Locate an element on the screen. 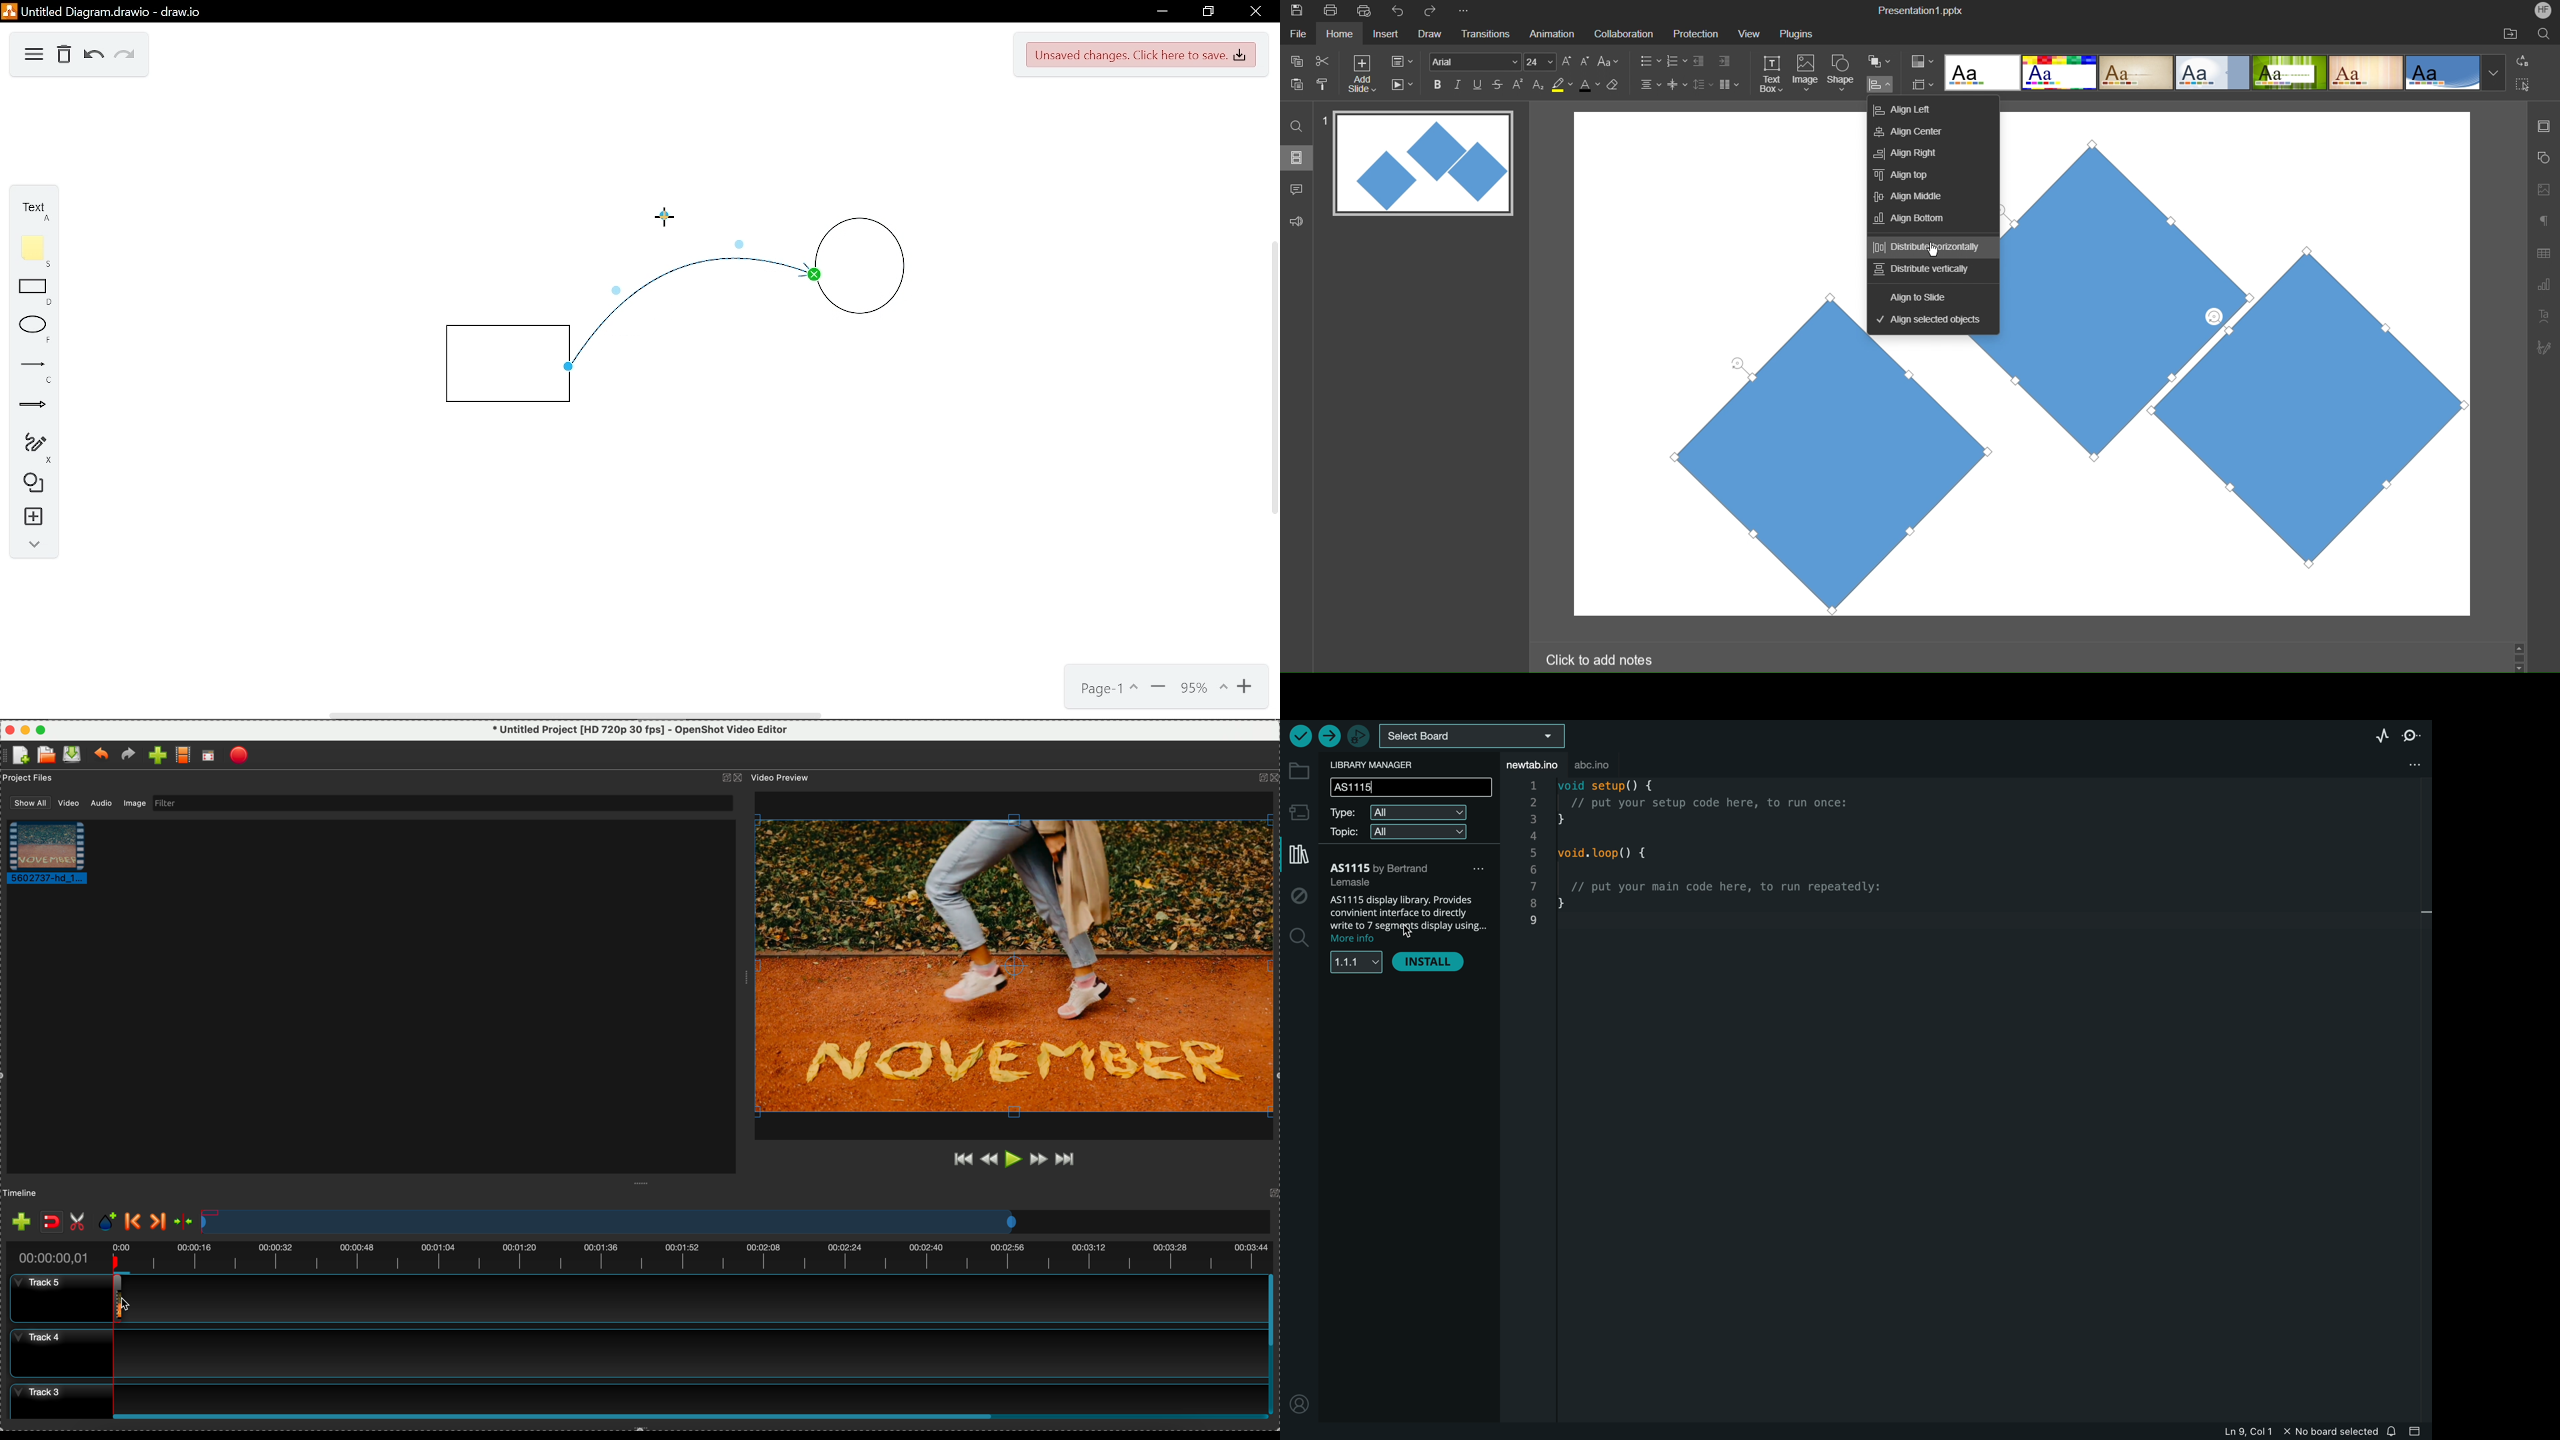 The width and height of the screenshot is (2576, 1456). Graph is located at coordinates (2543, 287).